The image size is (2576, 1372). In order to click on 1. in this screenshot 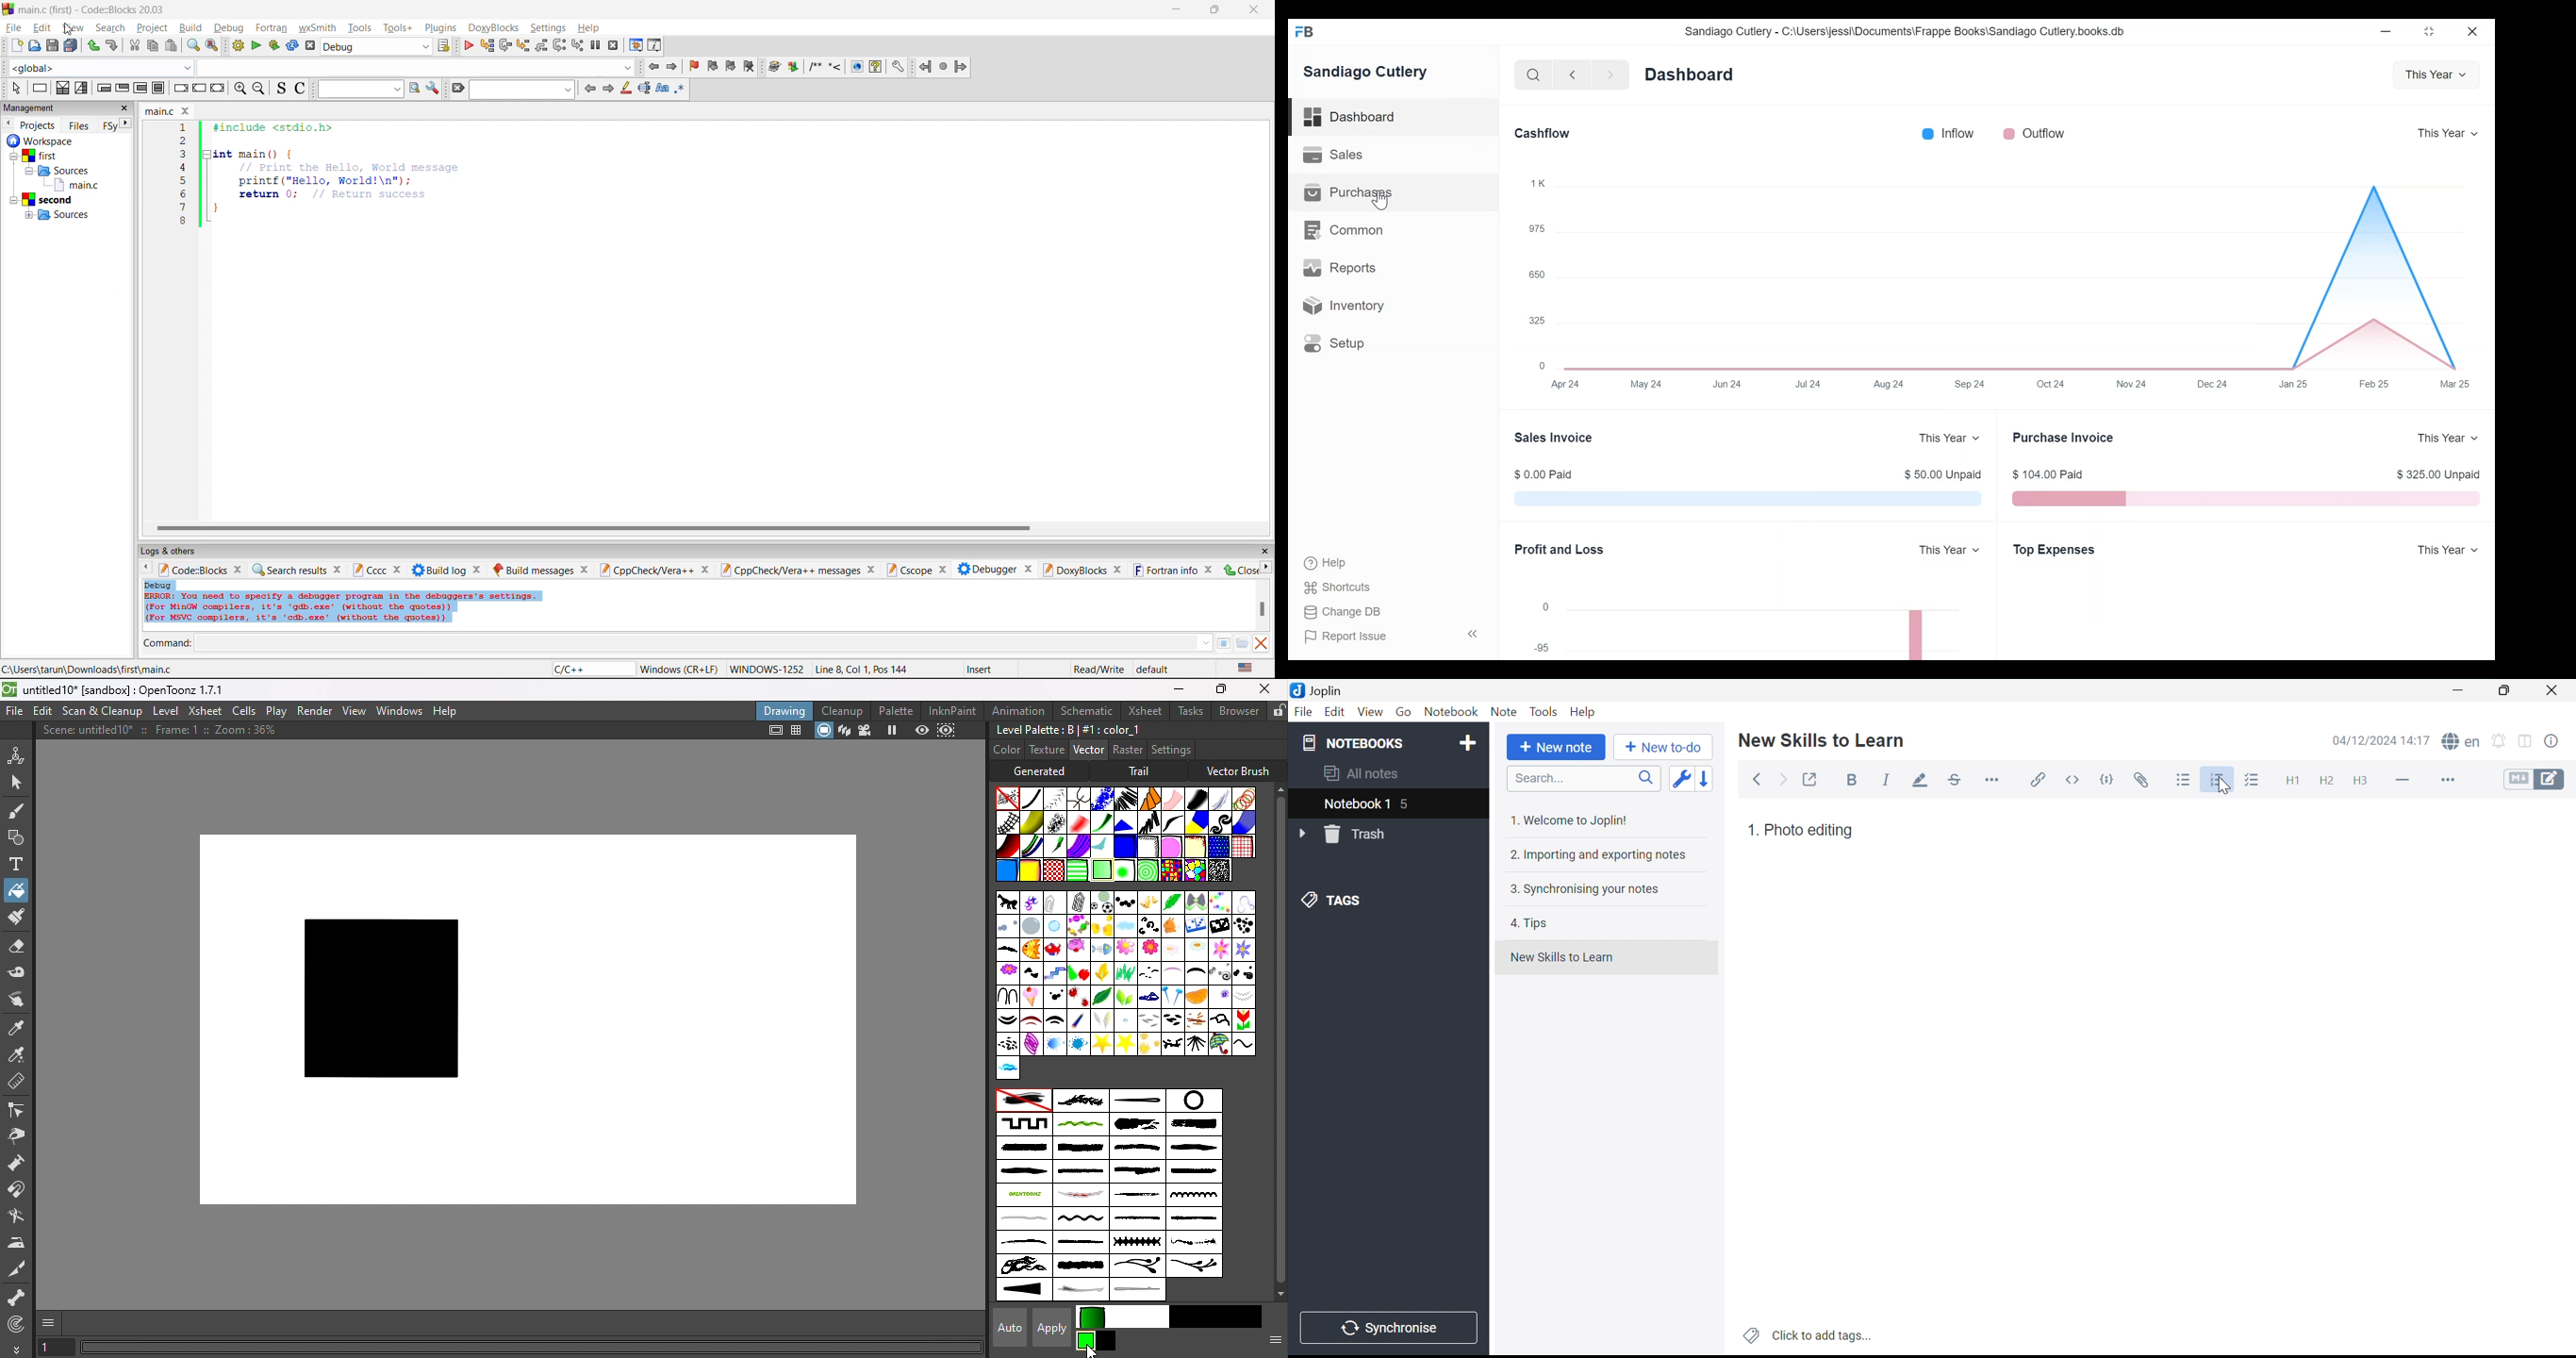, I will do `click(1753, 830)`.